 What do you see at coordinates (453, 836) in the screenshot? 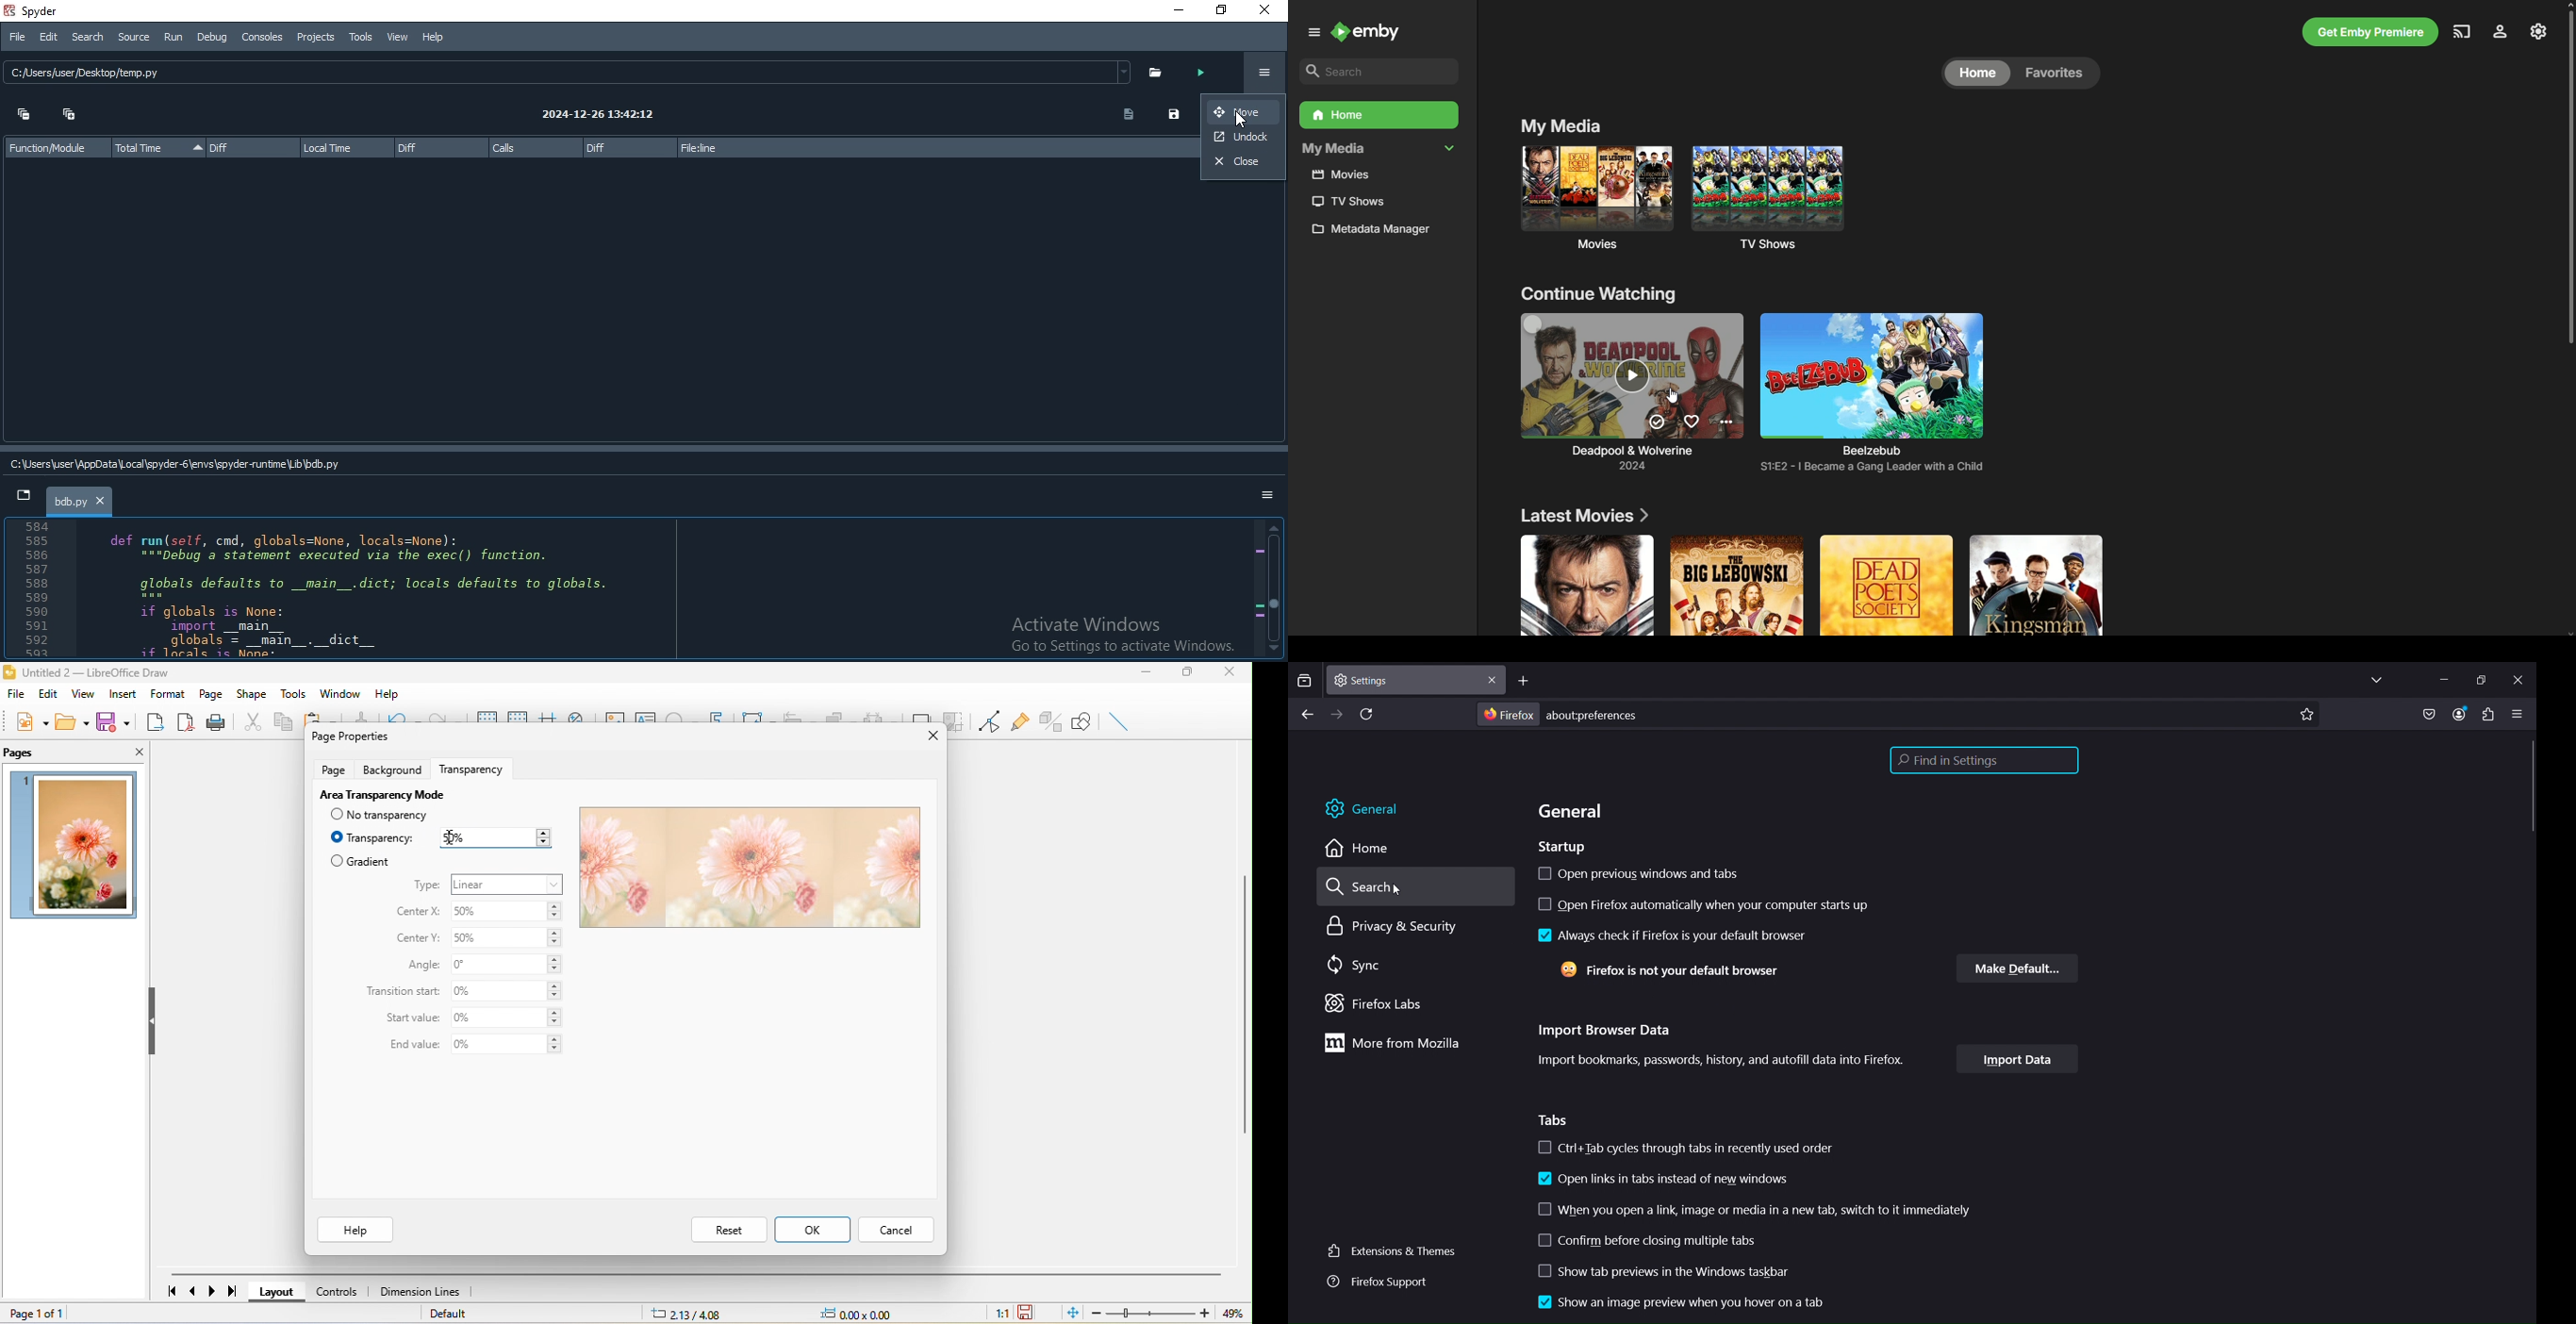
I see `cursor movement` at bounding box center [453, 836].